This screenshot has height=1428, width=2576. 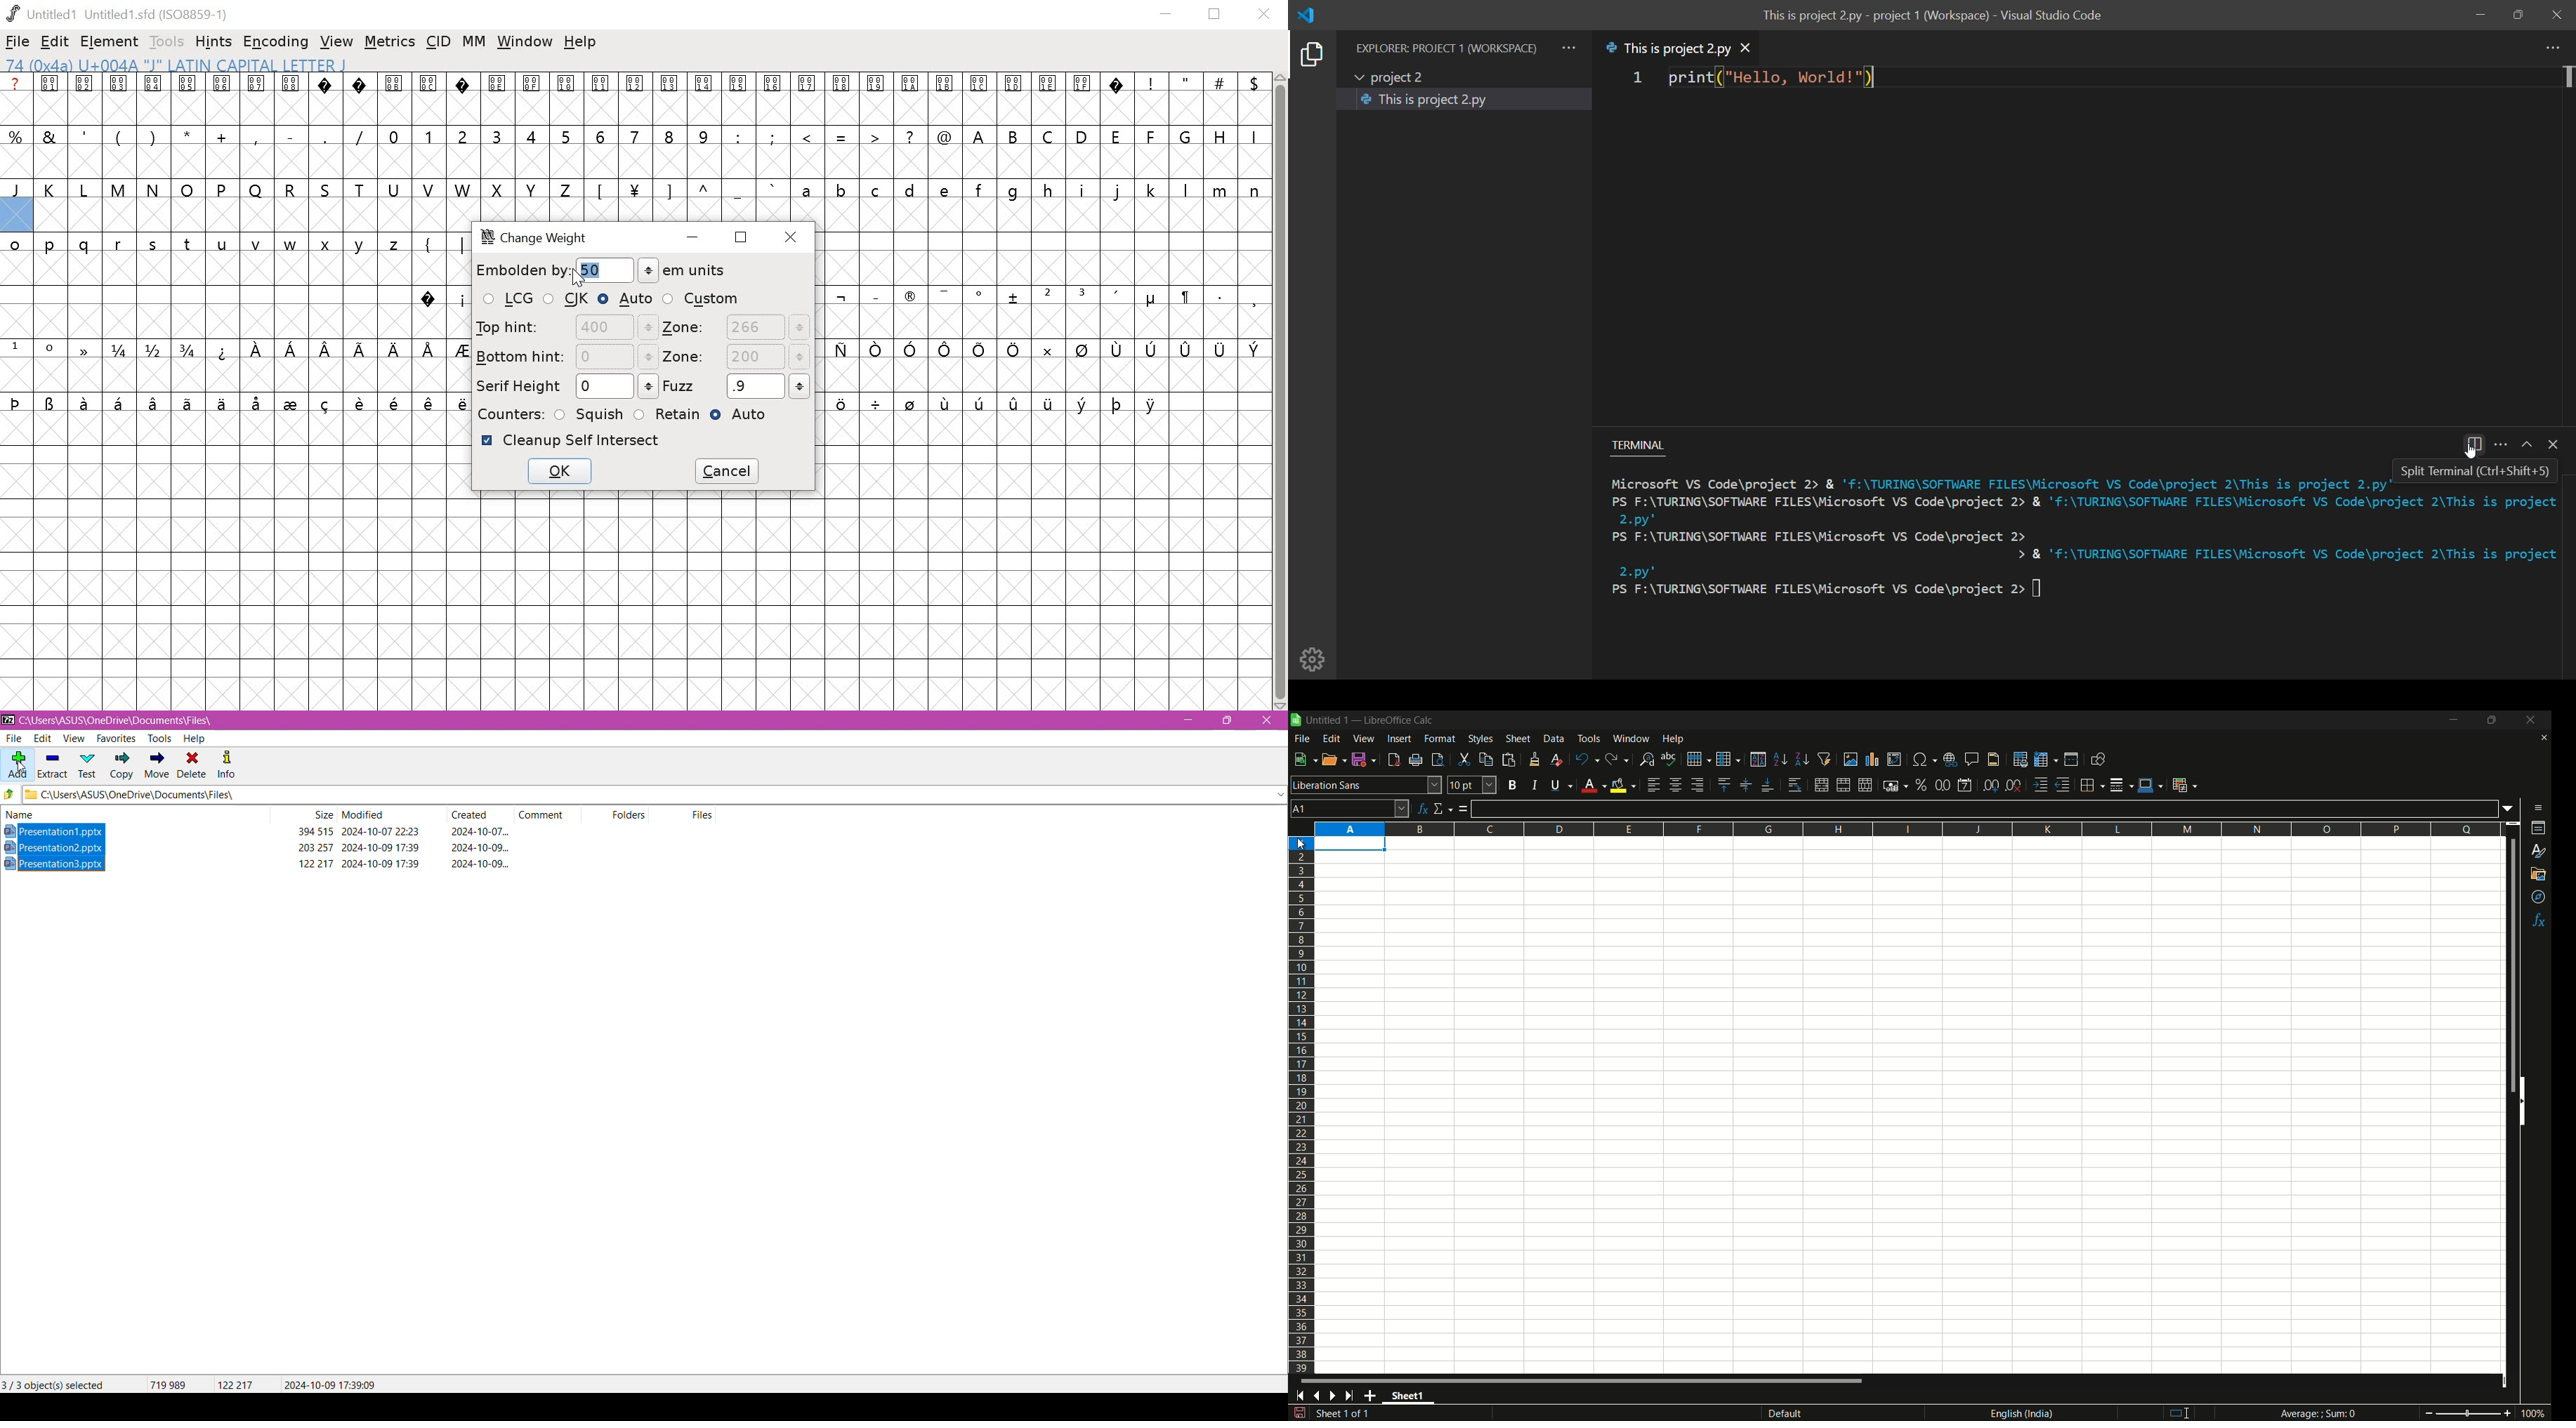 What do you see at coordinates (268, 863) in the screenshot?
I see `Presentation3.pptx 122217 2024-10-09 17:39 2024-10-09...` at bounding box center [268, 863].